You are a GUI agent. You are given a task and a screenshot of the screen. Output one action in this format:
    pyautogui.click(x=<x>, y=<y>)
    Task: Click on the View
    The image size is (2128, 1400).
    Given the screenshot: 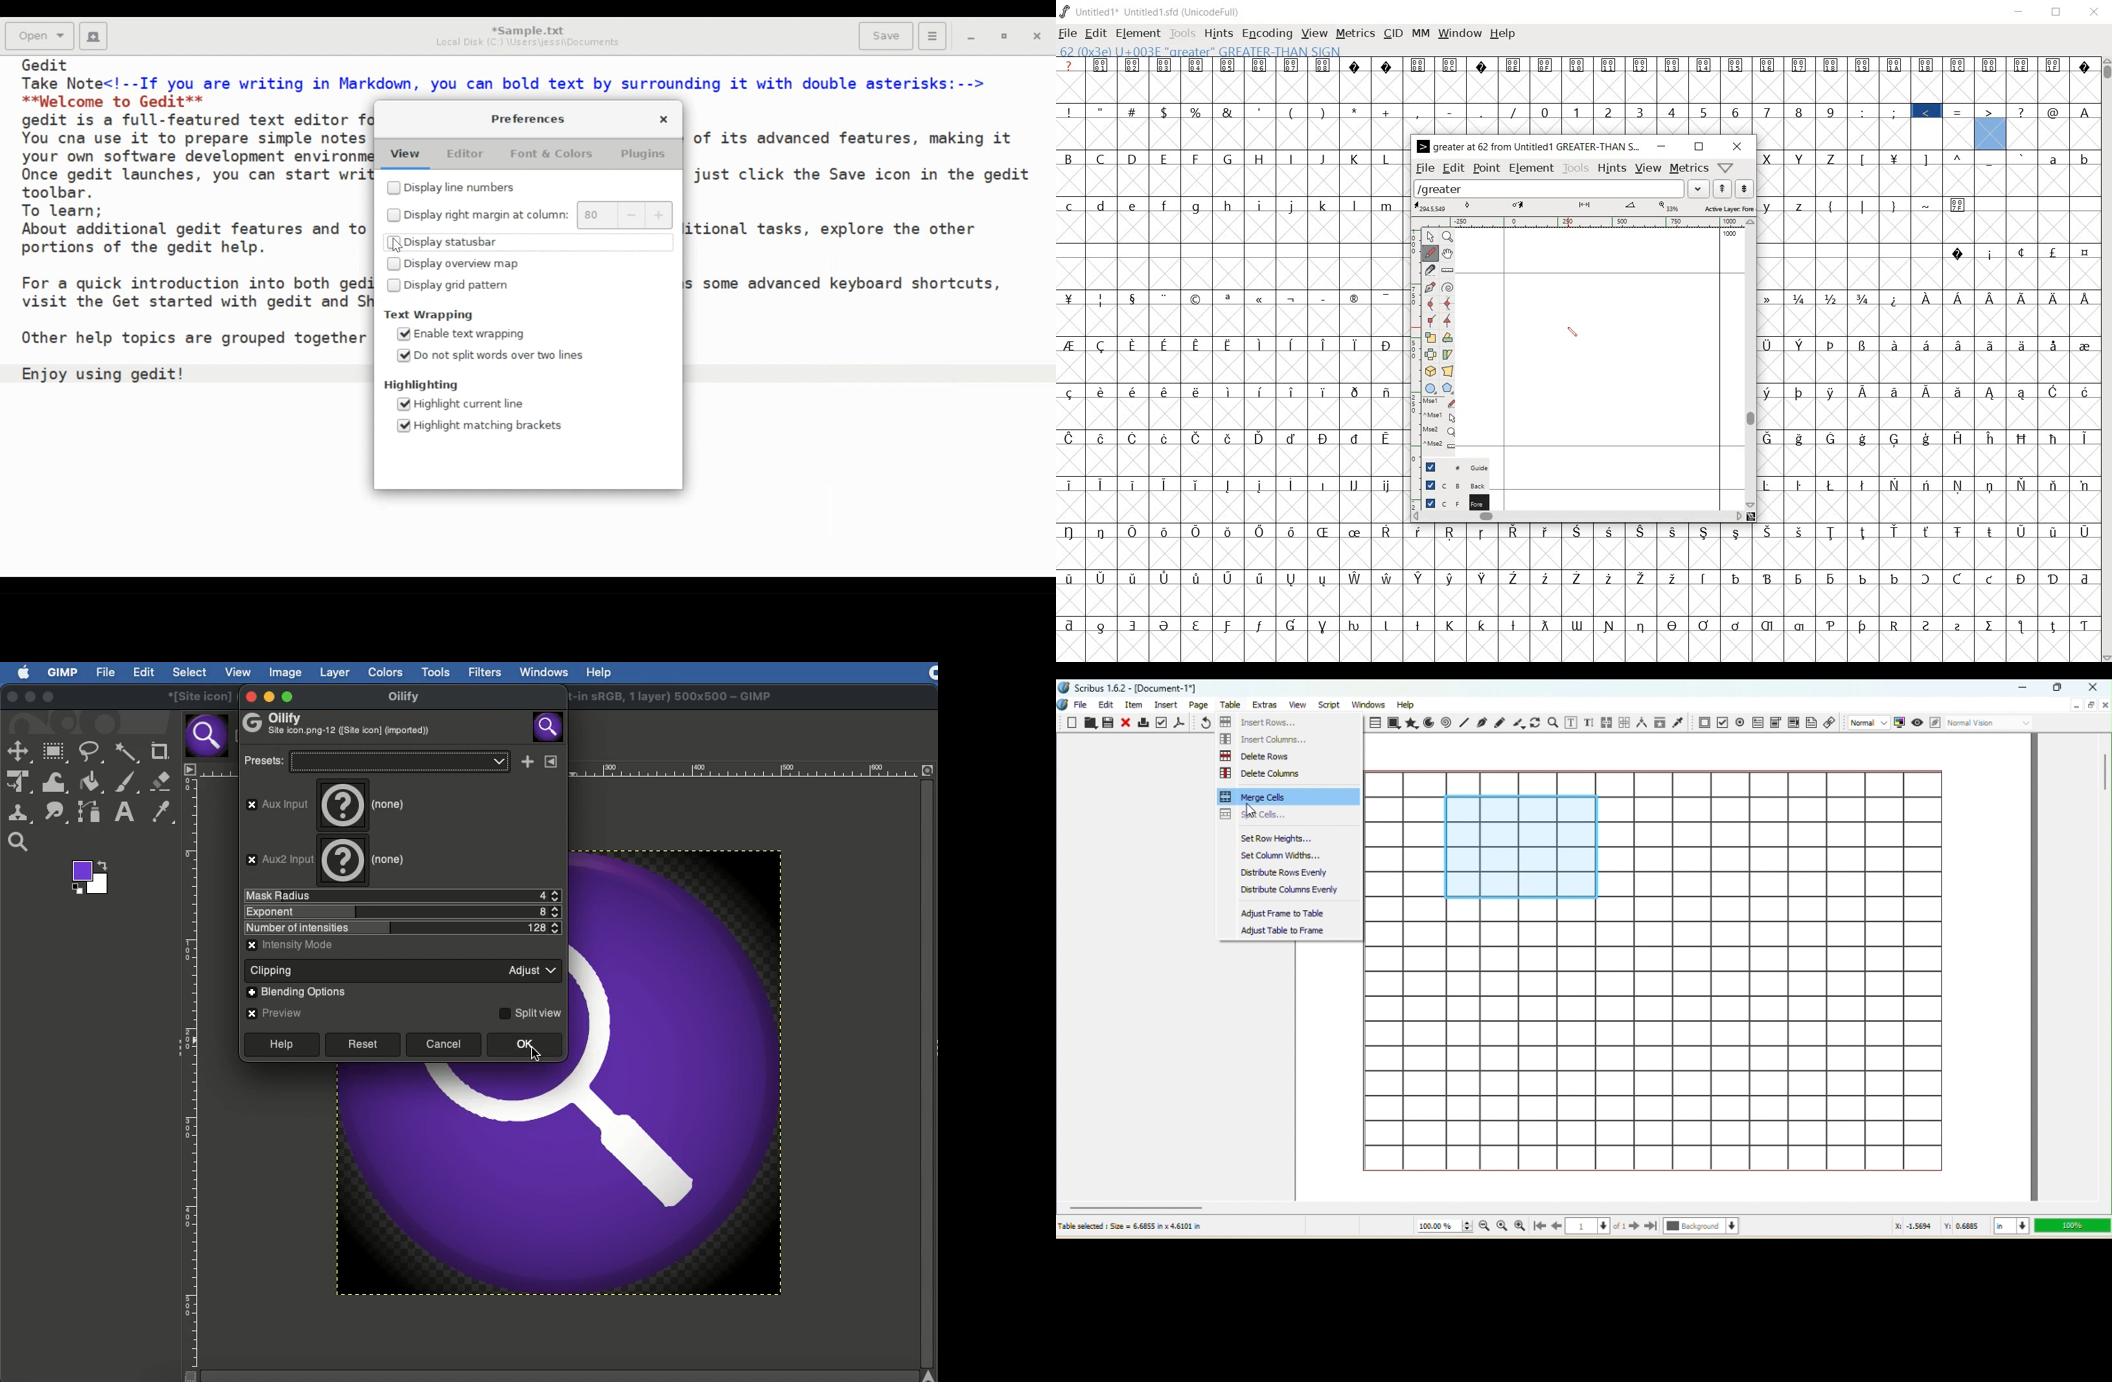 What is the action you would take?
    pyautogui.click(x=238, y=673)
    